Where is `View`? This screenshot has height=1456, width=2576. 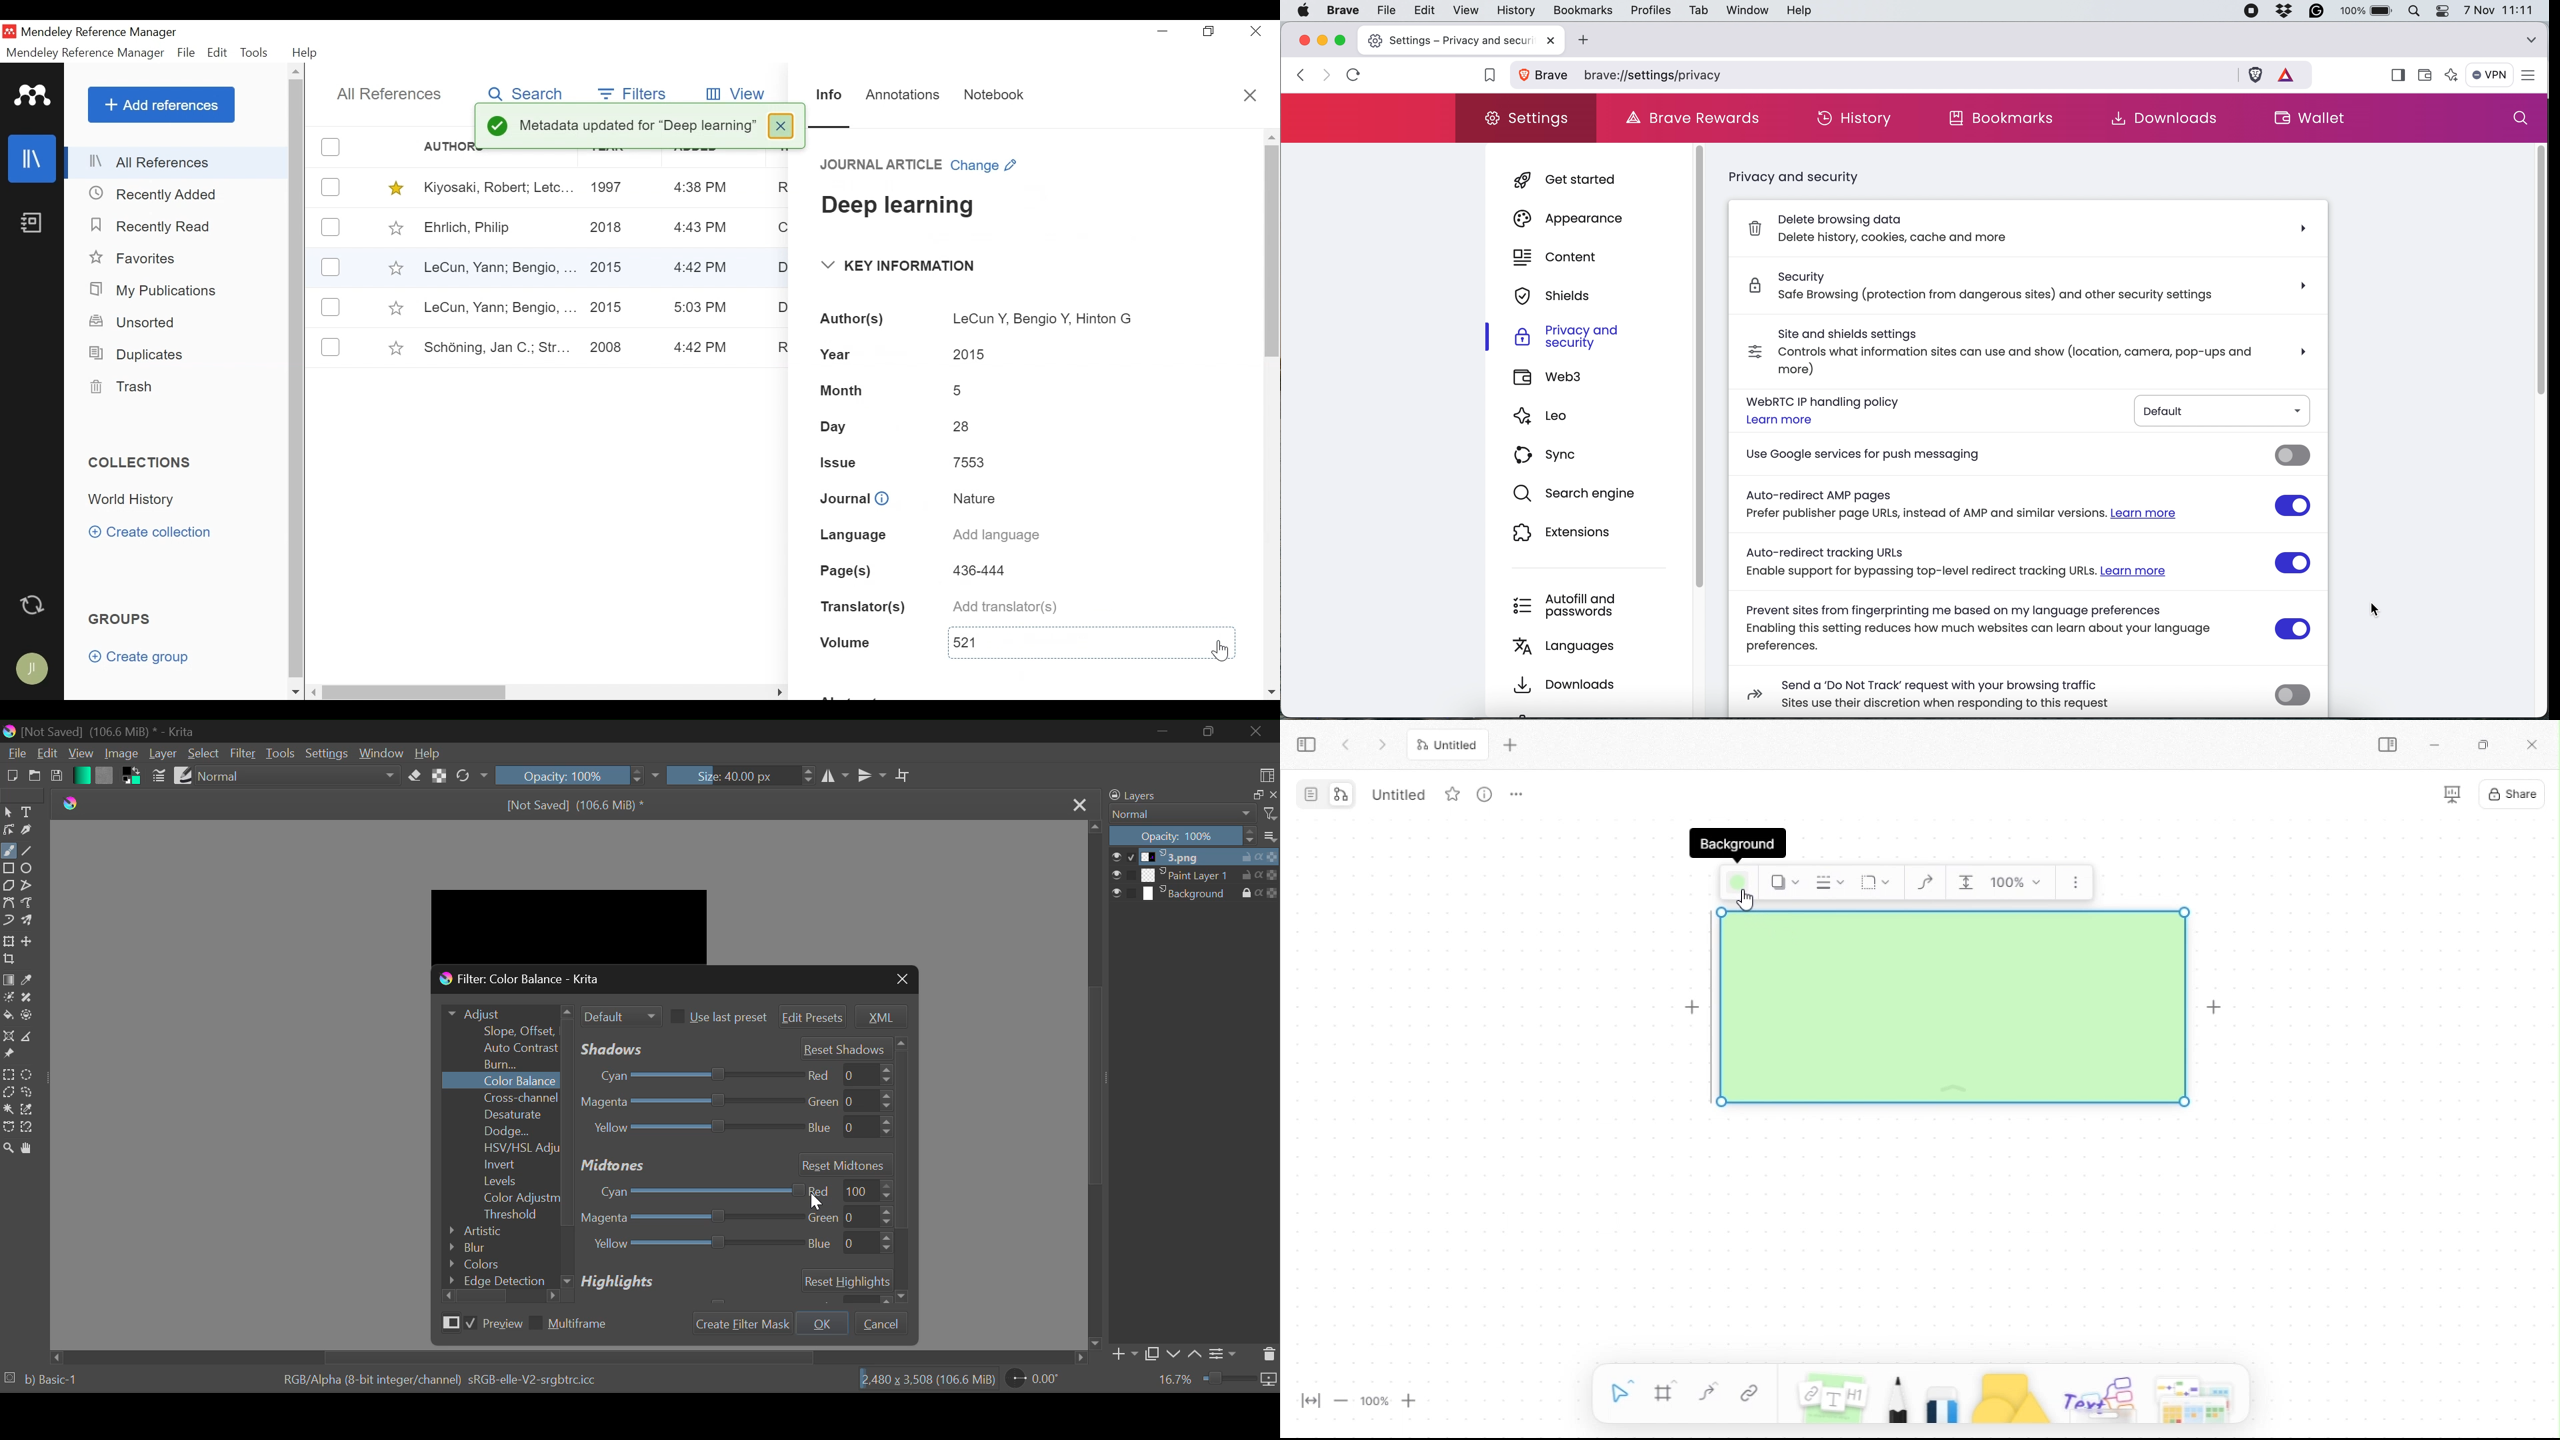 View is located at coordinates (81, 755).